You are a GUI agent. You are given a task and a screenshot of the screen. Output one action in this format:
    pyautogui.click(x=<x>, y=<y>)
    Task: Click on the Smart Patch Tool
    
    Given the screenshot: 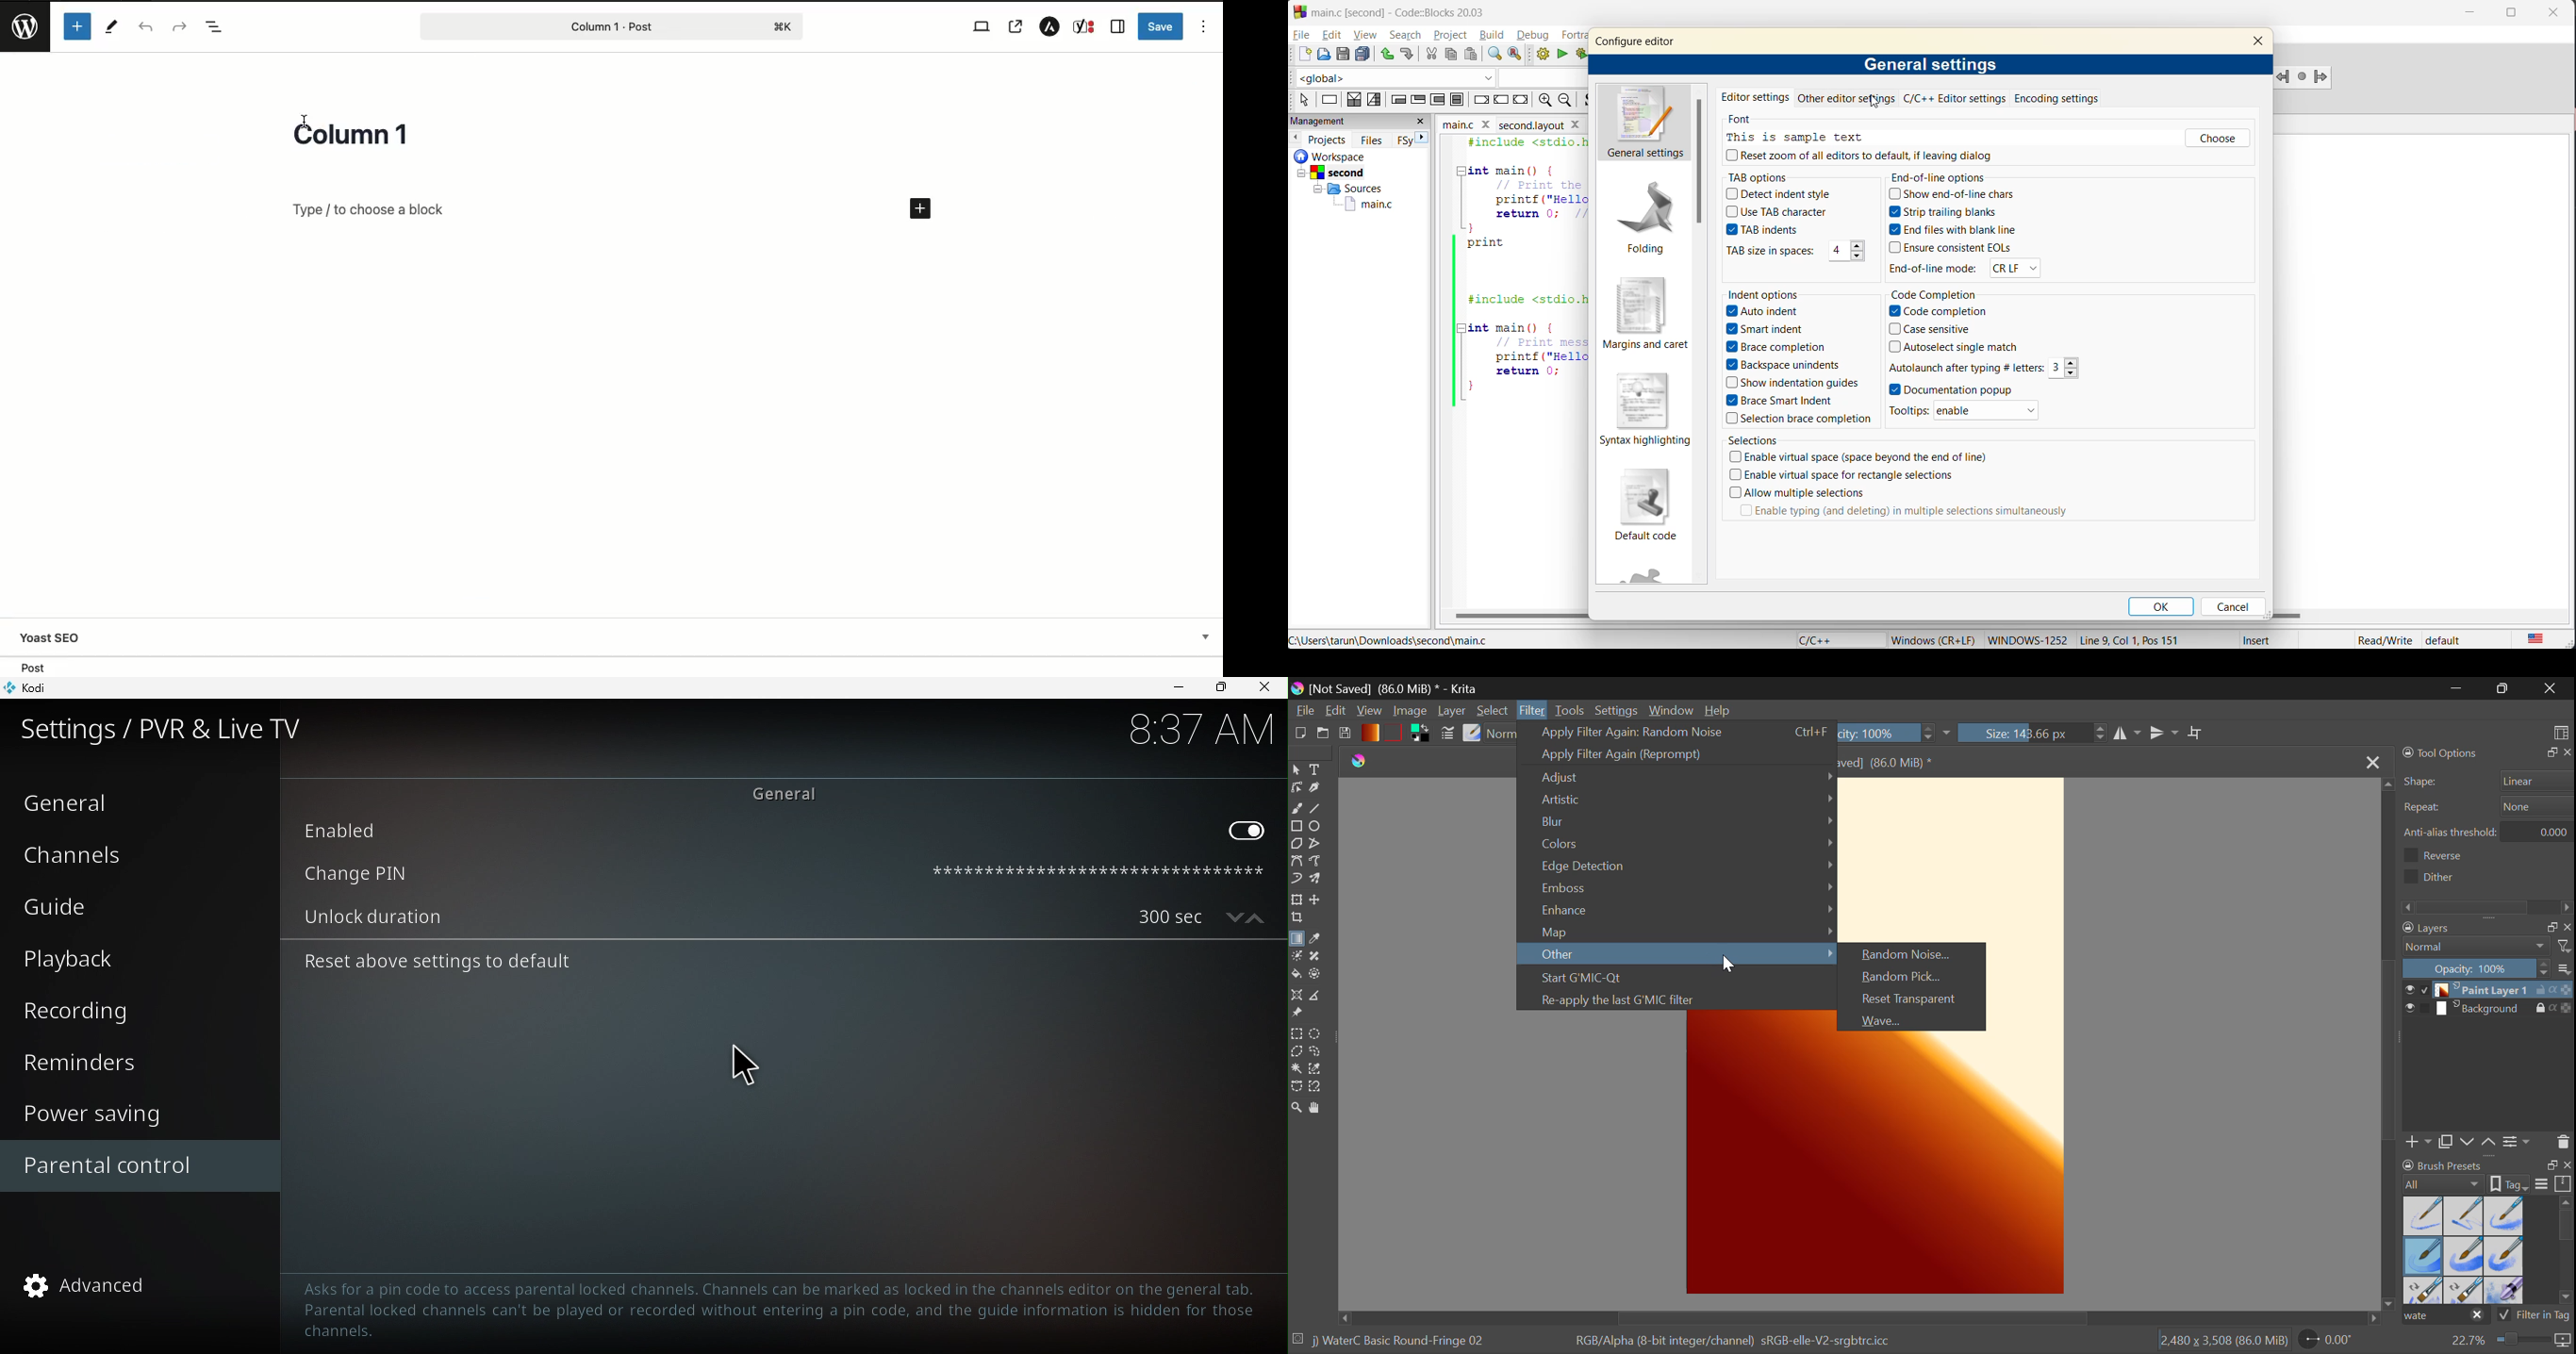 What is the action you would take?
    pyautogui.click(x=1320, y=956)
    